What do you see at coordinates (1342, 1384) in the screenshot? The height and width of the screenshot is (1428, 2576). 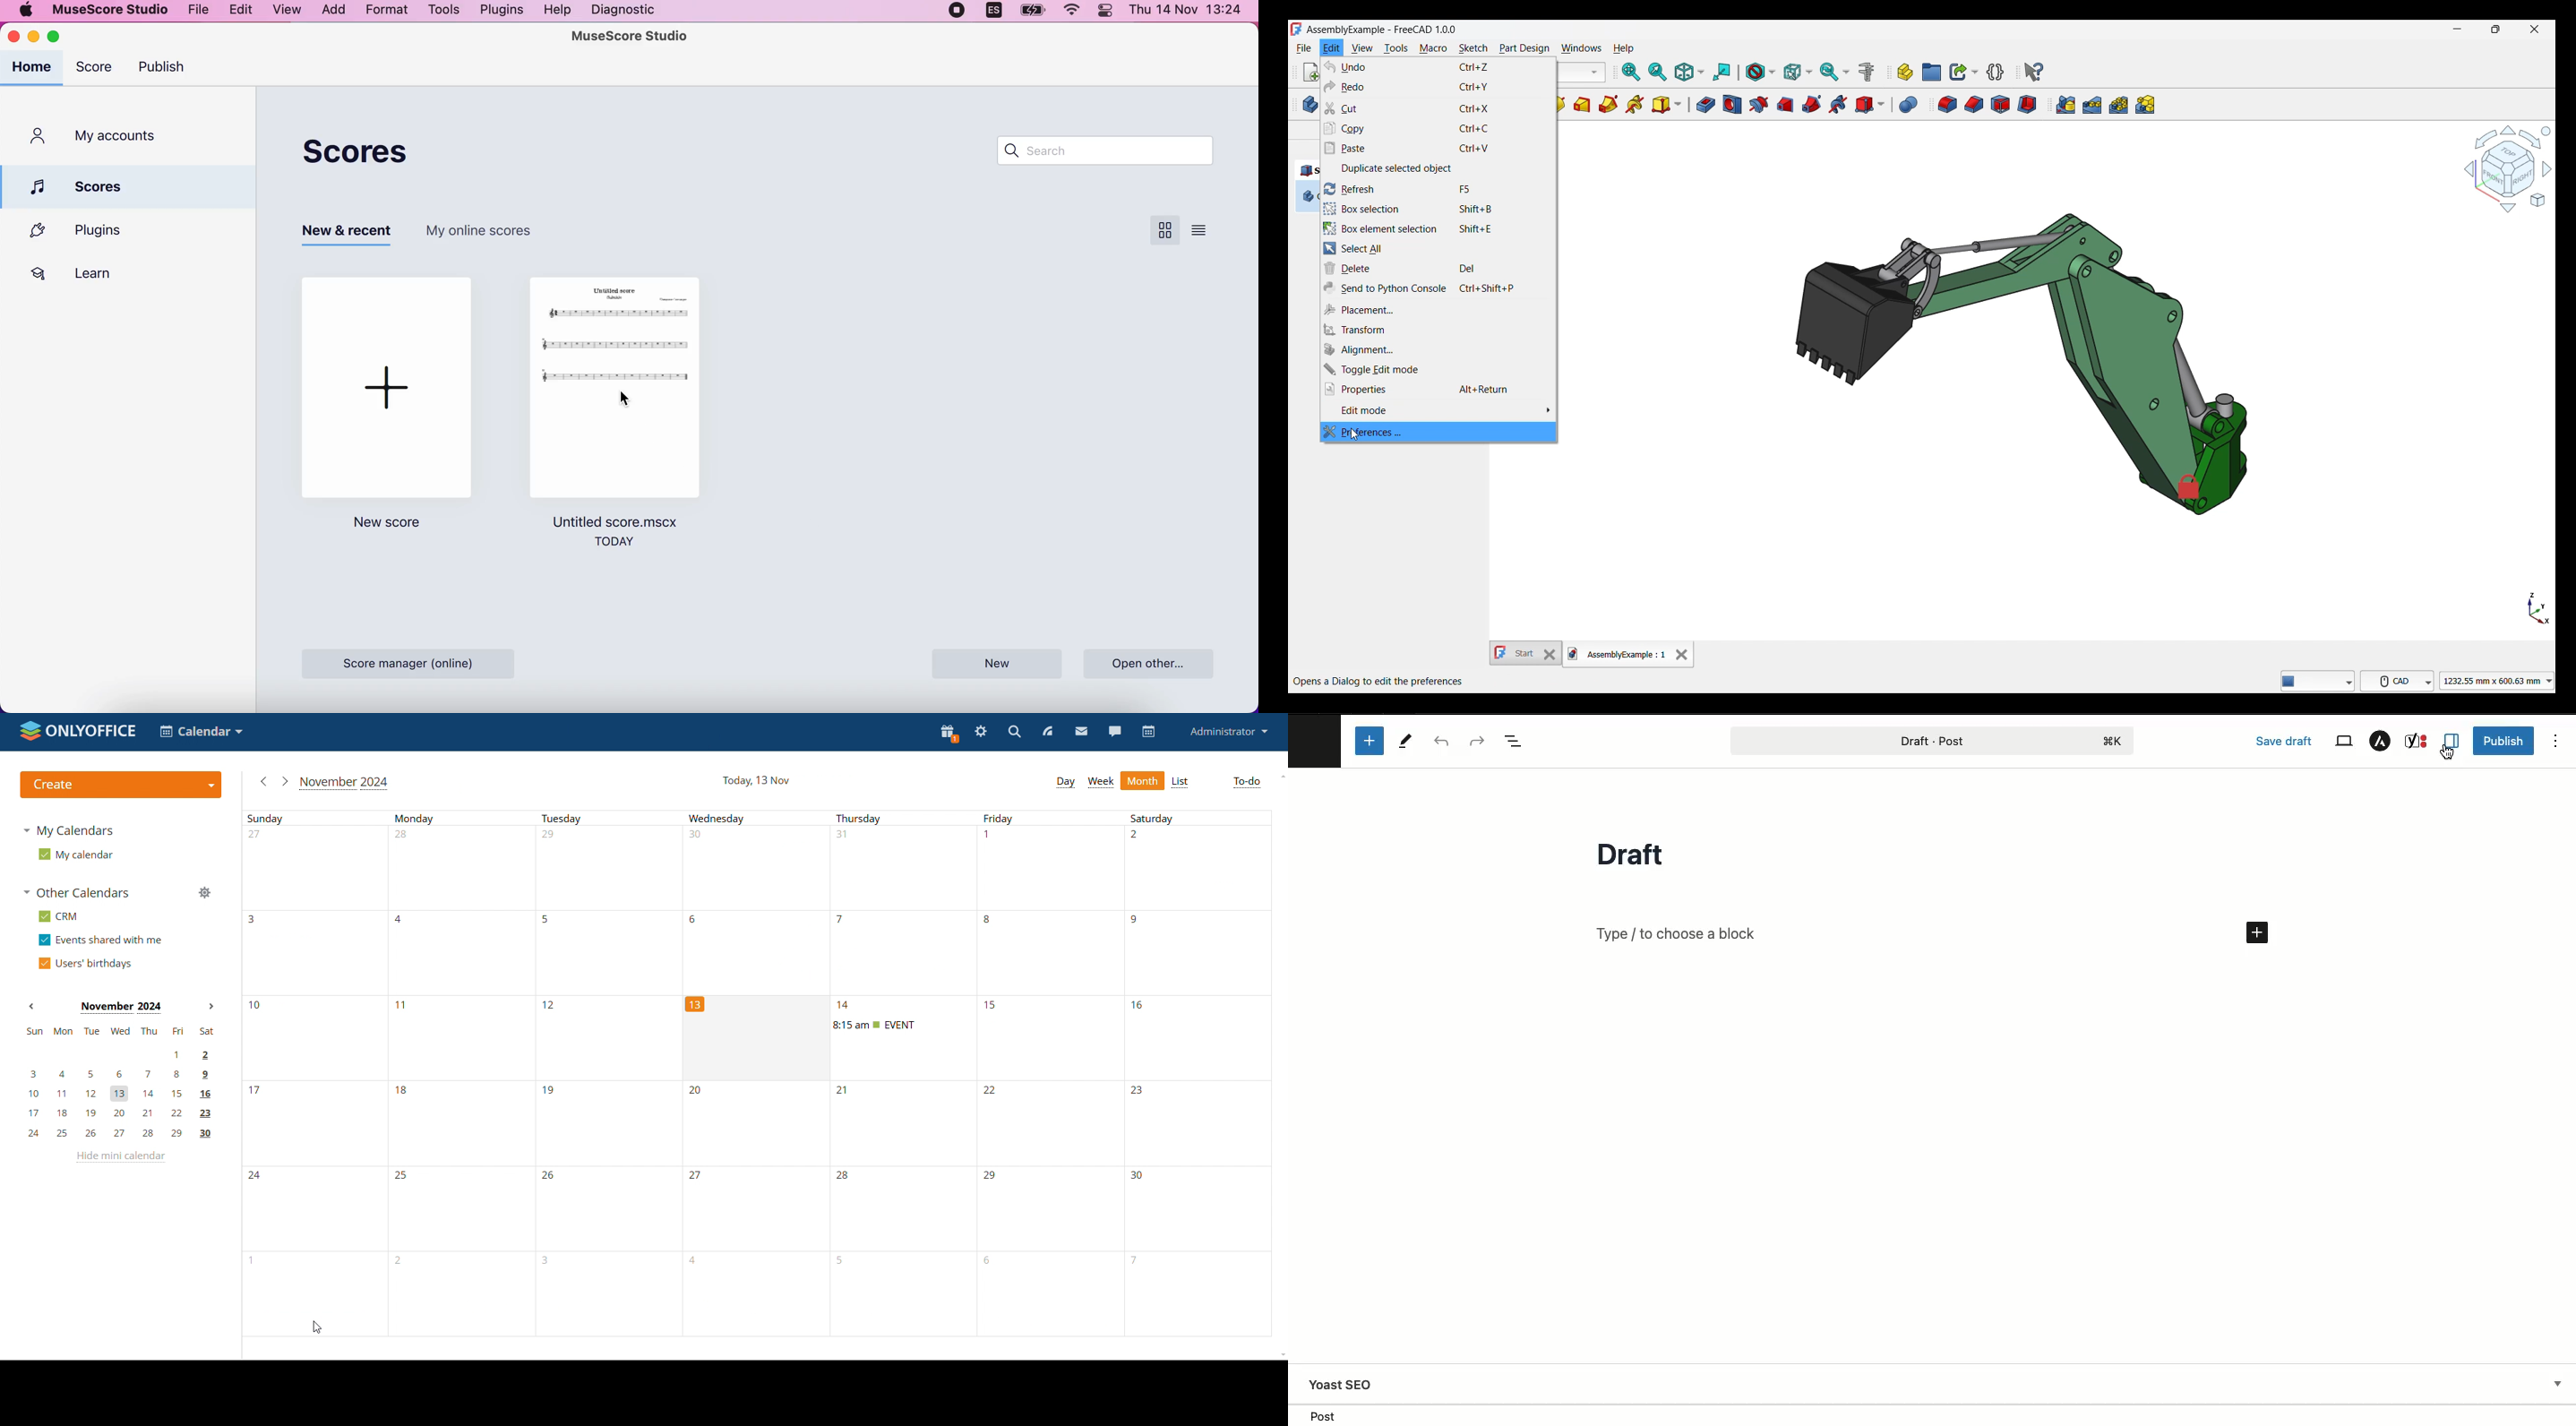 I see `Yoast SEO` at bounding box center [1342, 1384].